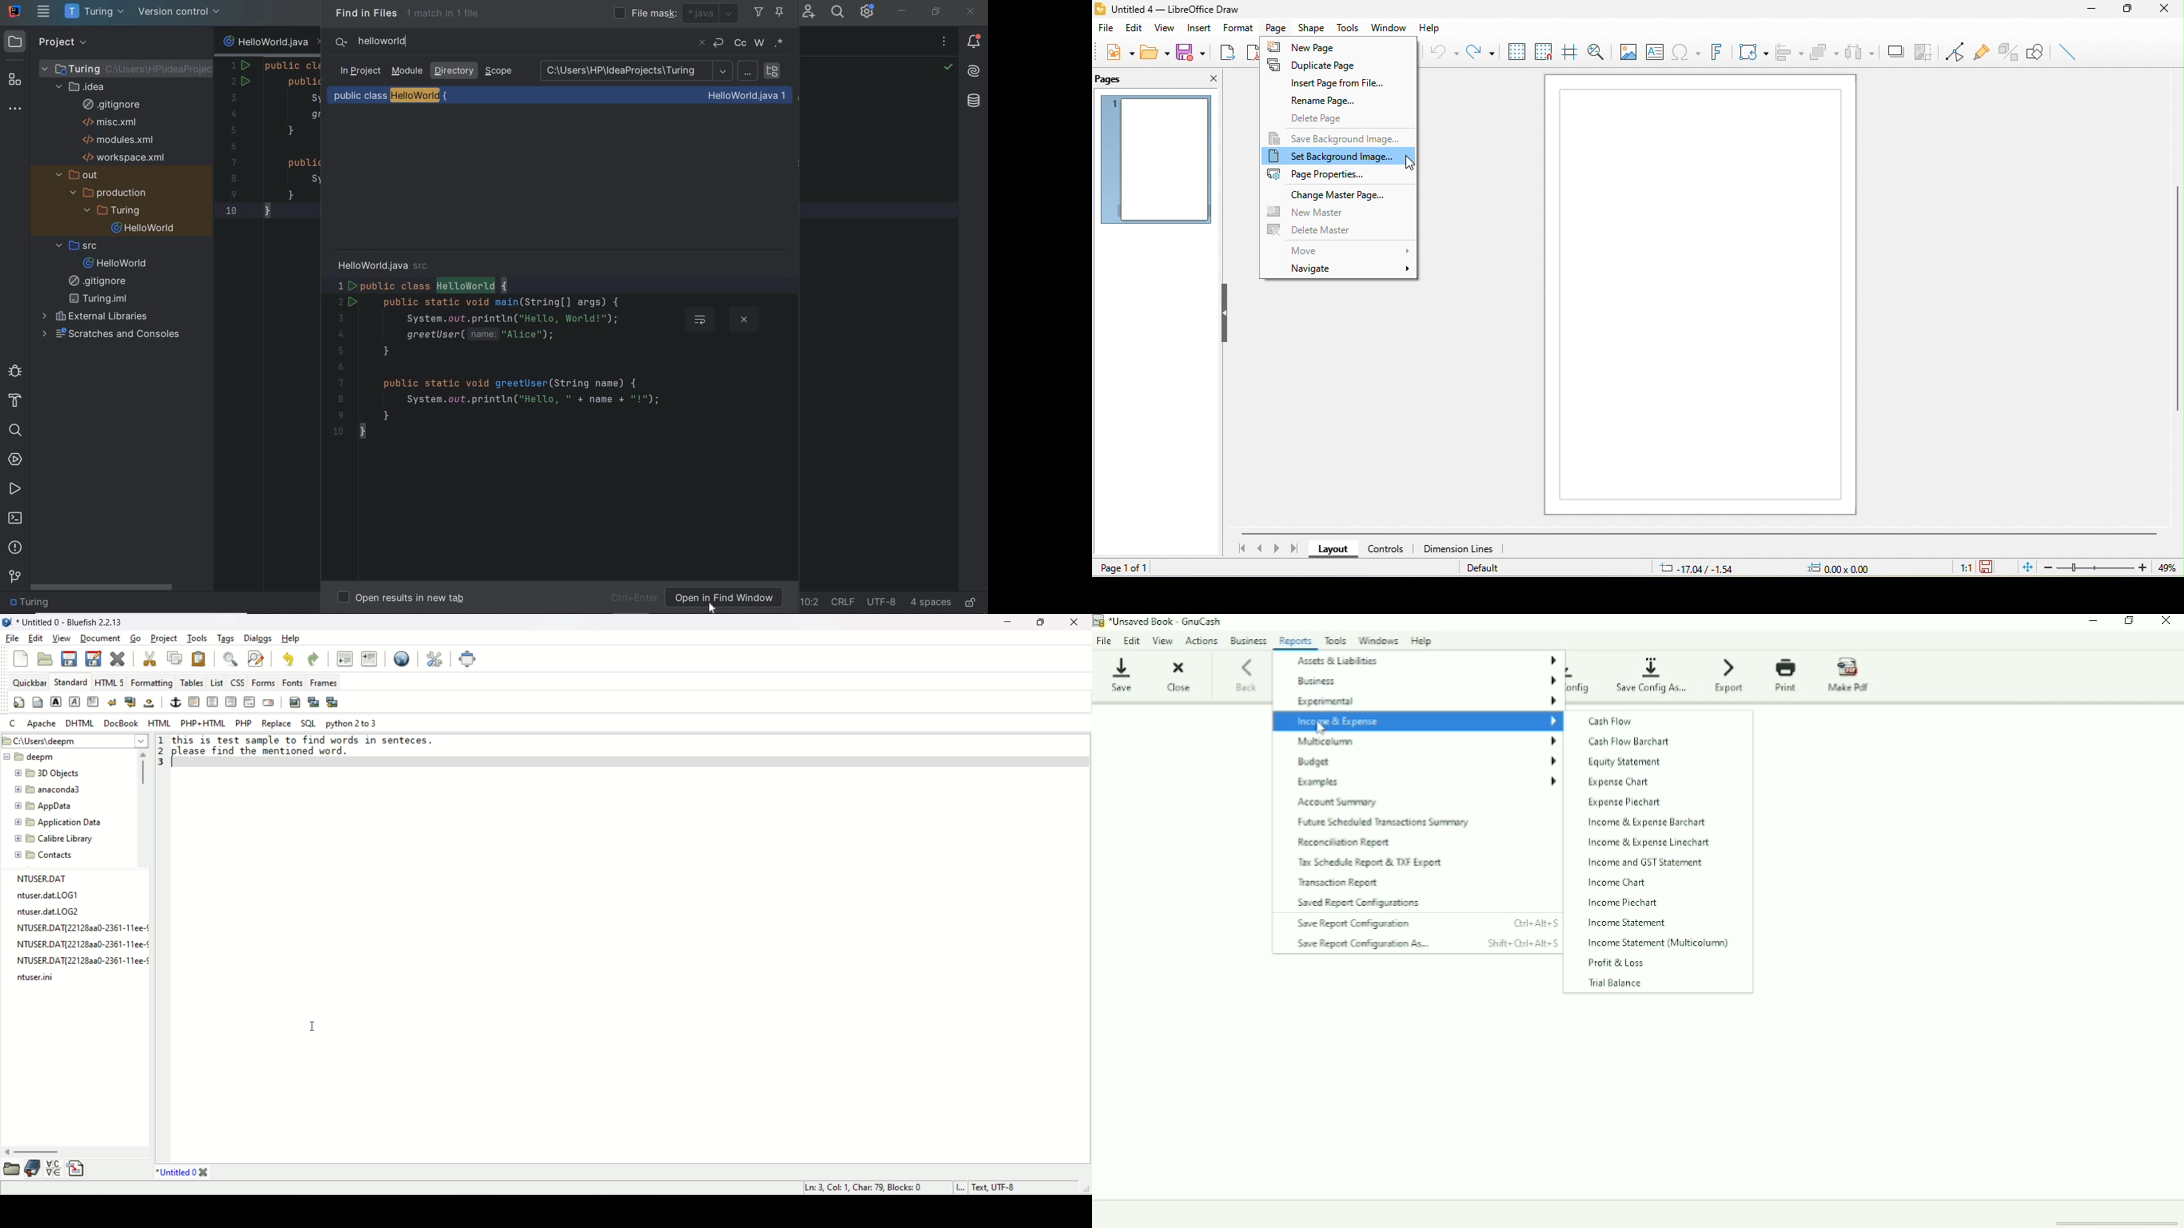 The width and height of the screenshot is (2184, 1232). Describe the element at coordinates (10, 1169) in the screenshot. I see `open folder` at that location.